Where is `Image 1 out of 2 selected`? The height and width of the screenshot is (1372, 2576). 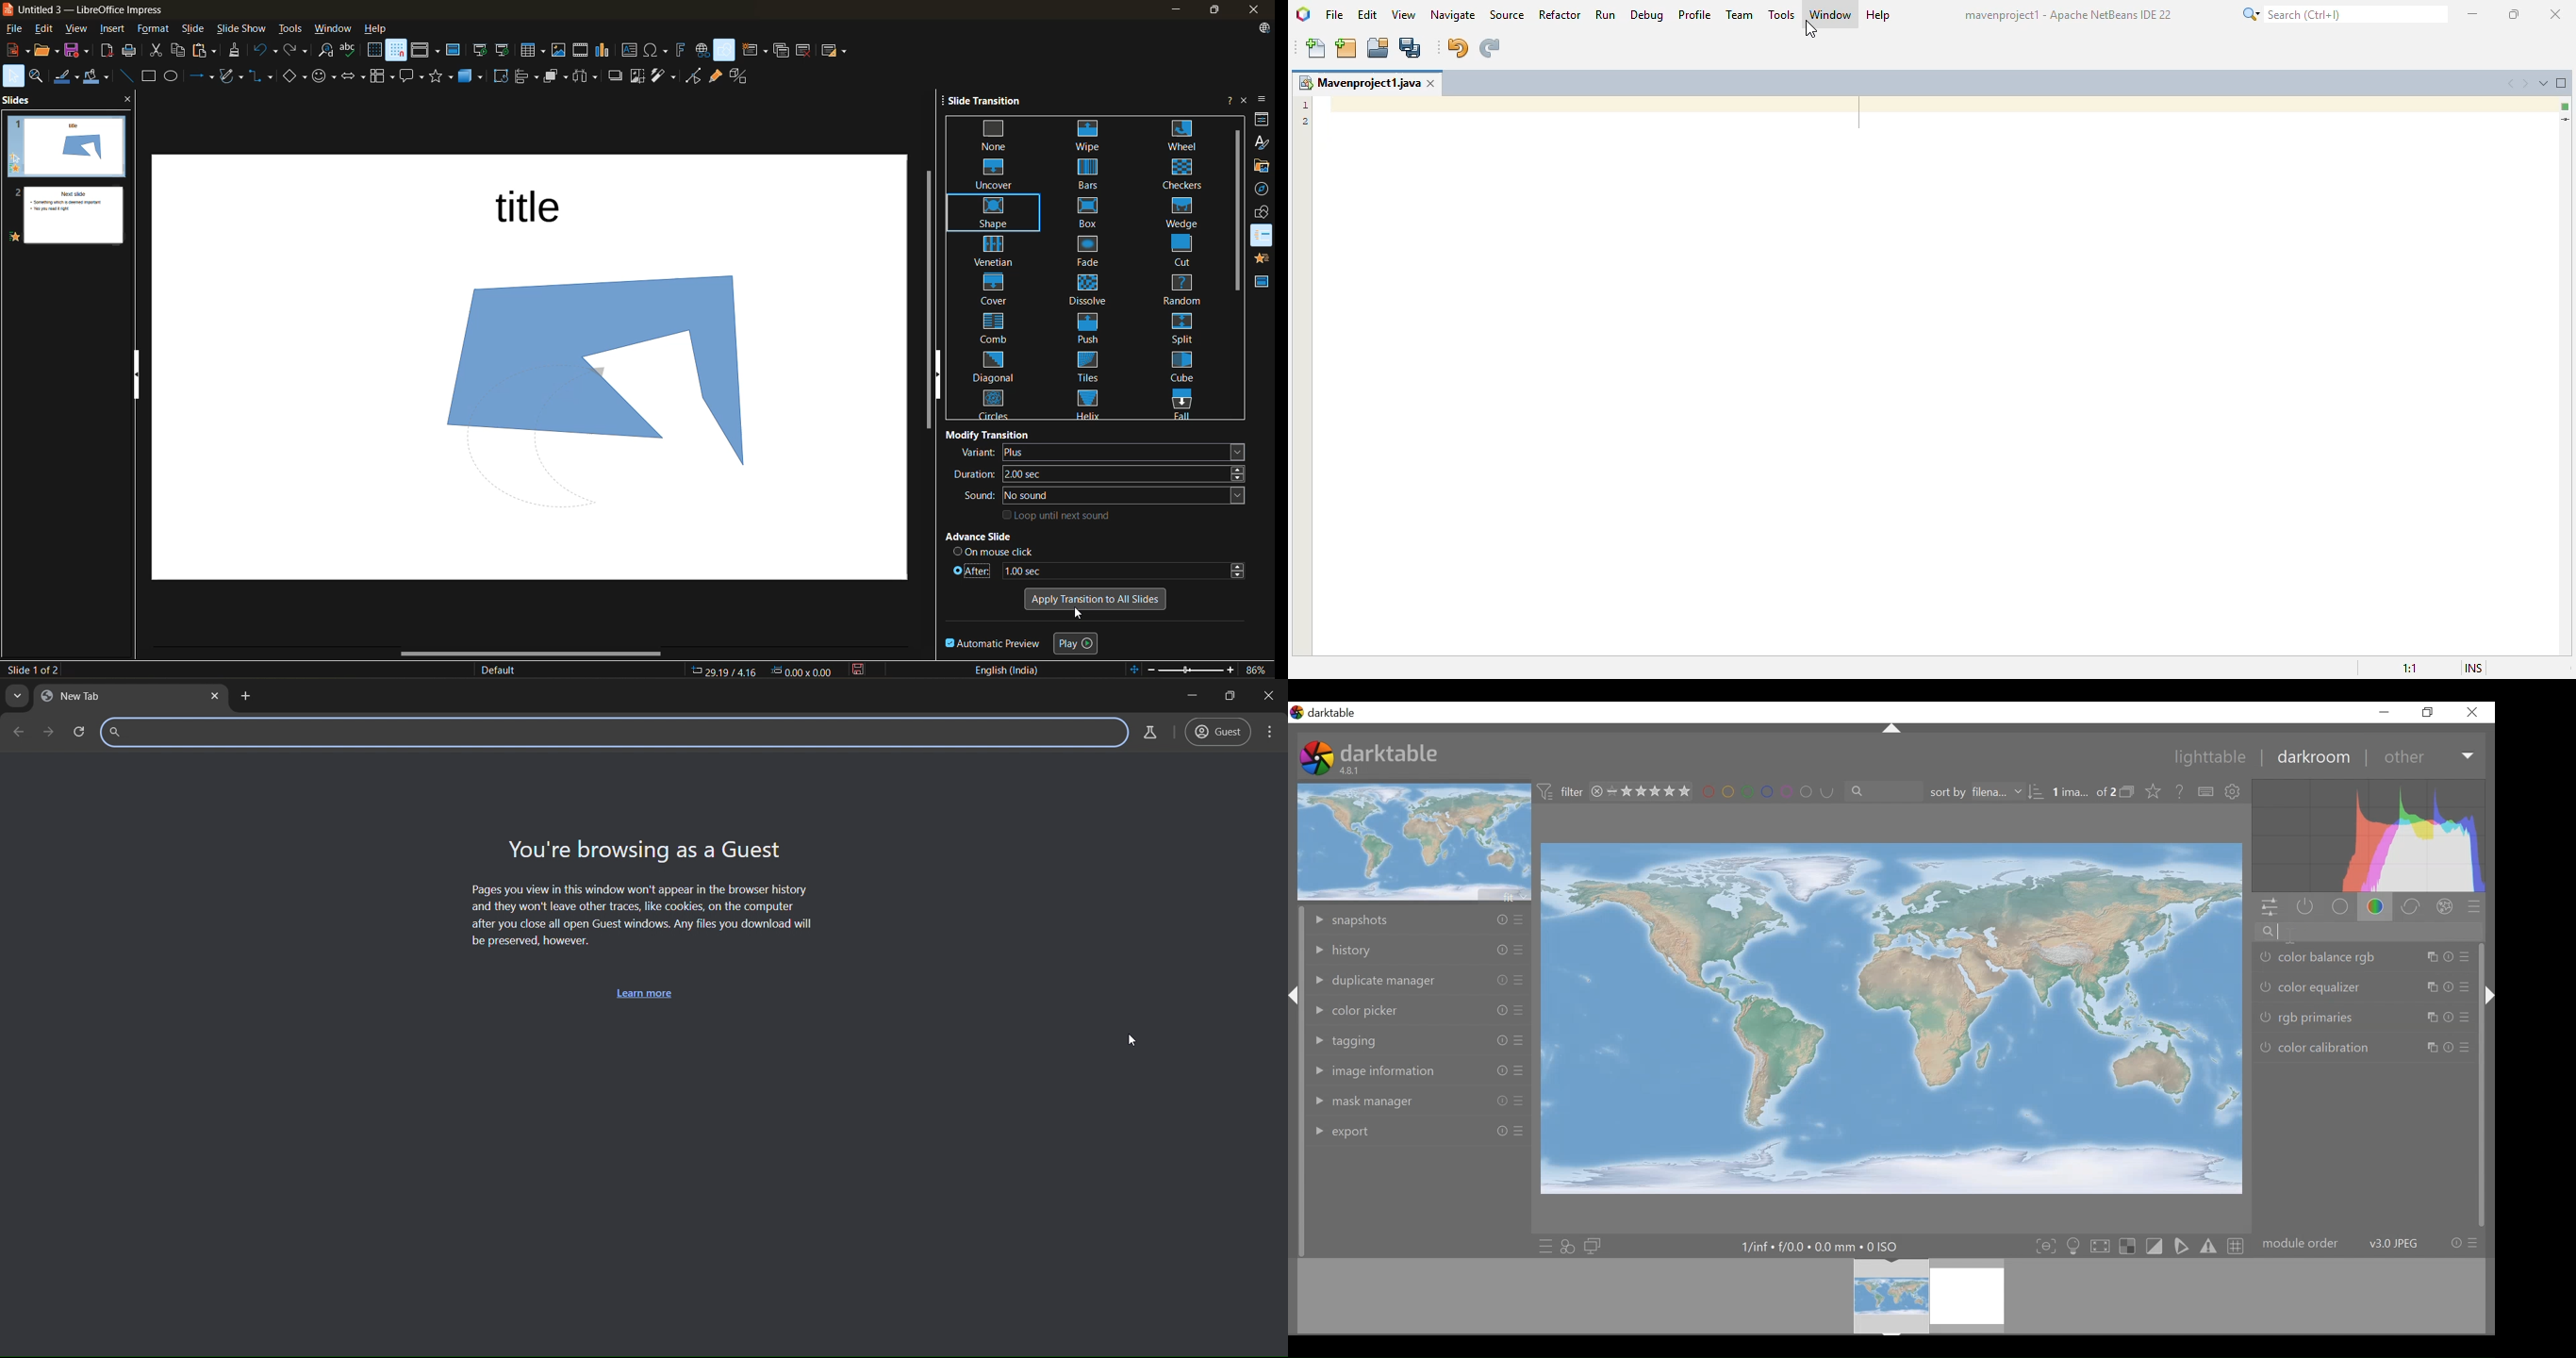
Image 1 out of 2 selected is located at coordinates (2083, 791).